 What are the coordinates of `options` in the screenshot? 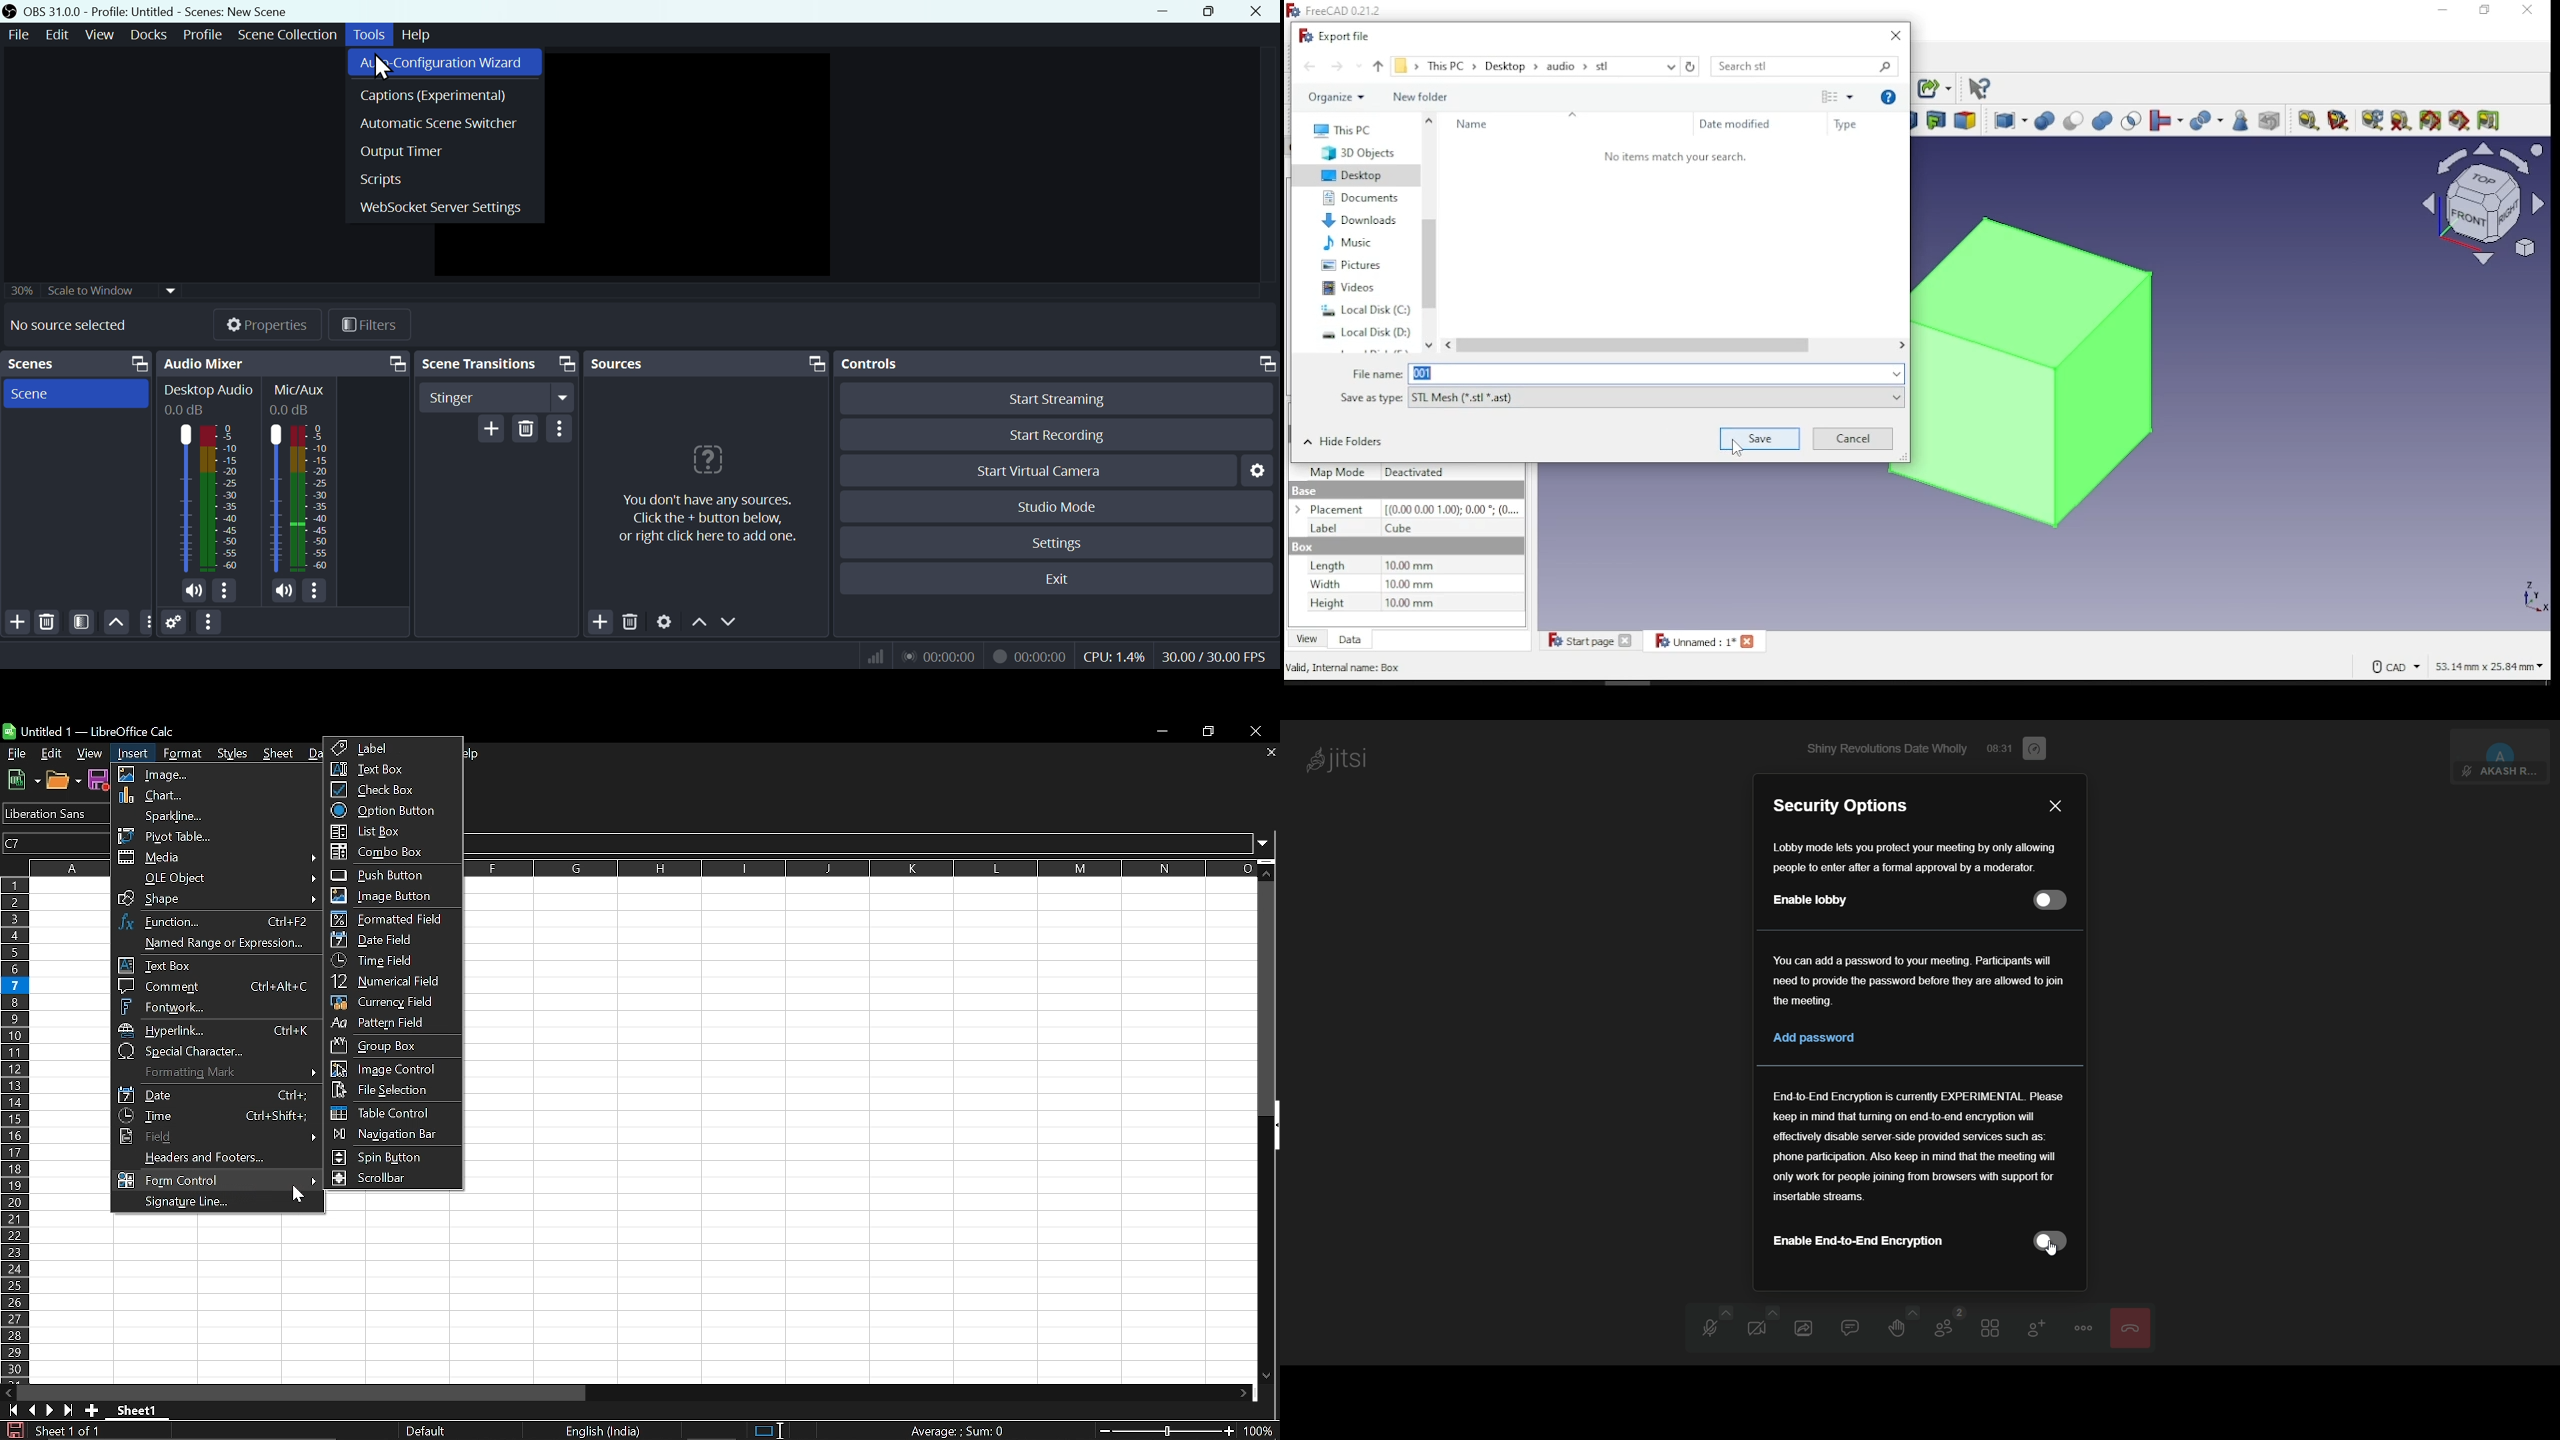 It's located at (223, 591).